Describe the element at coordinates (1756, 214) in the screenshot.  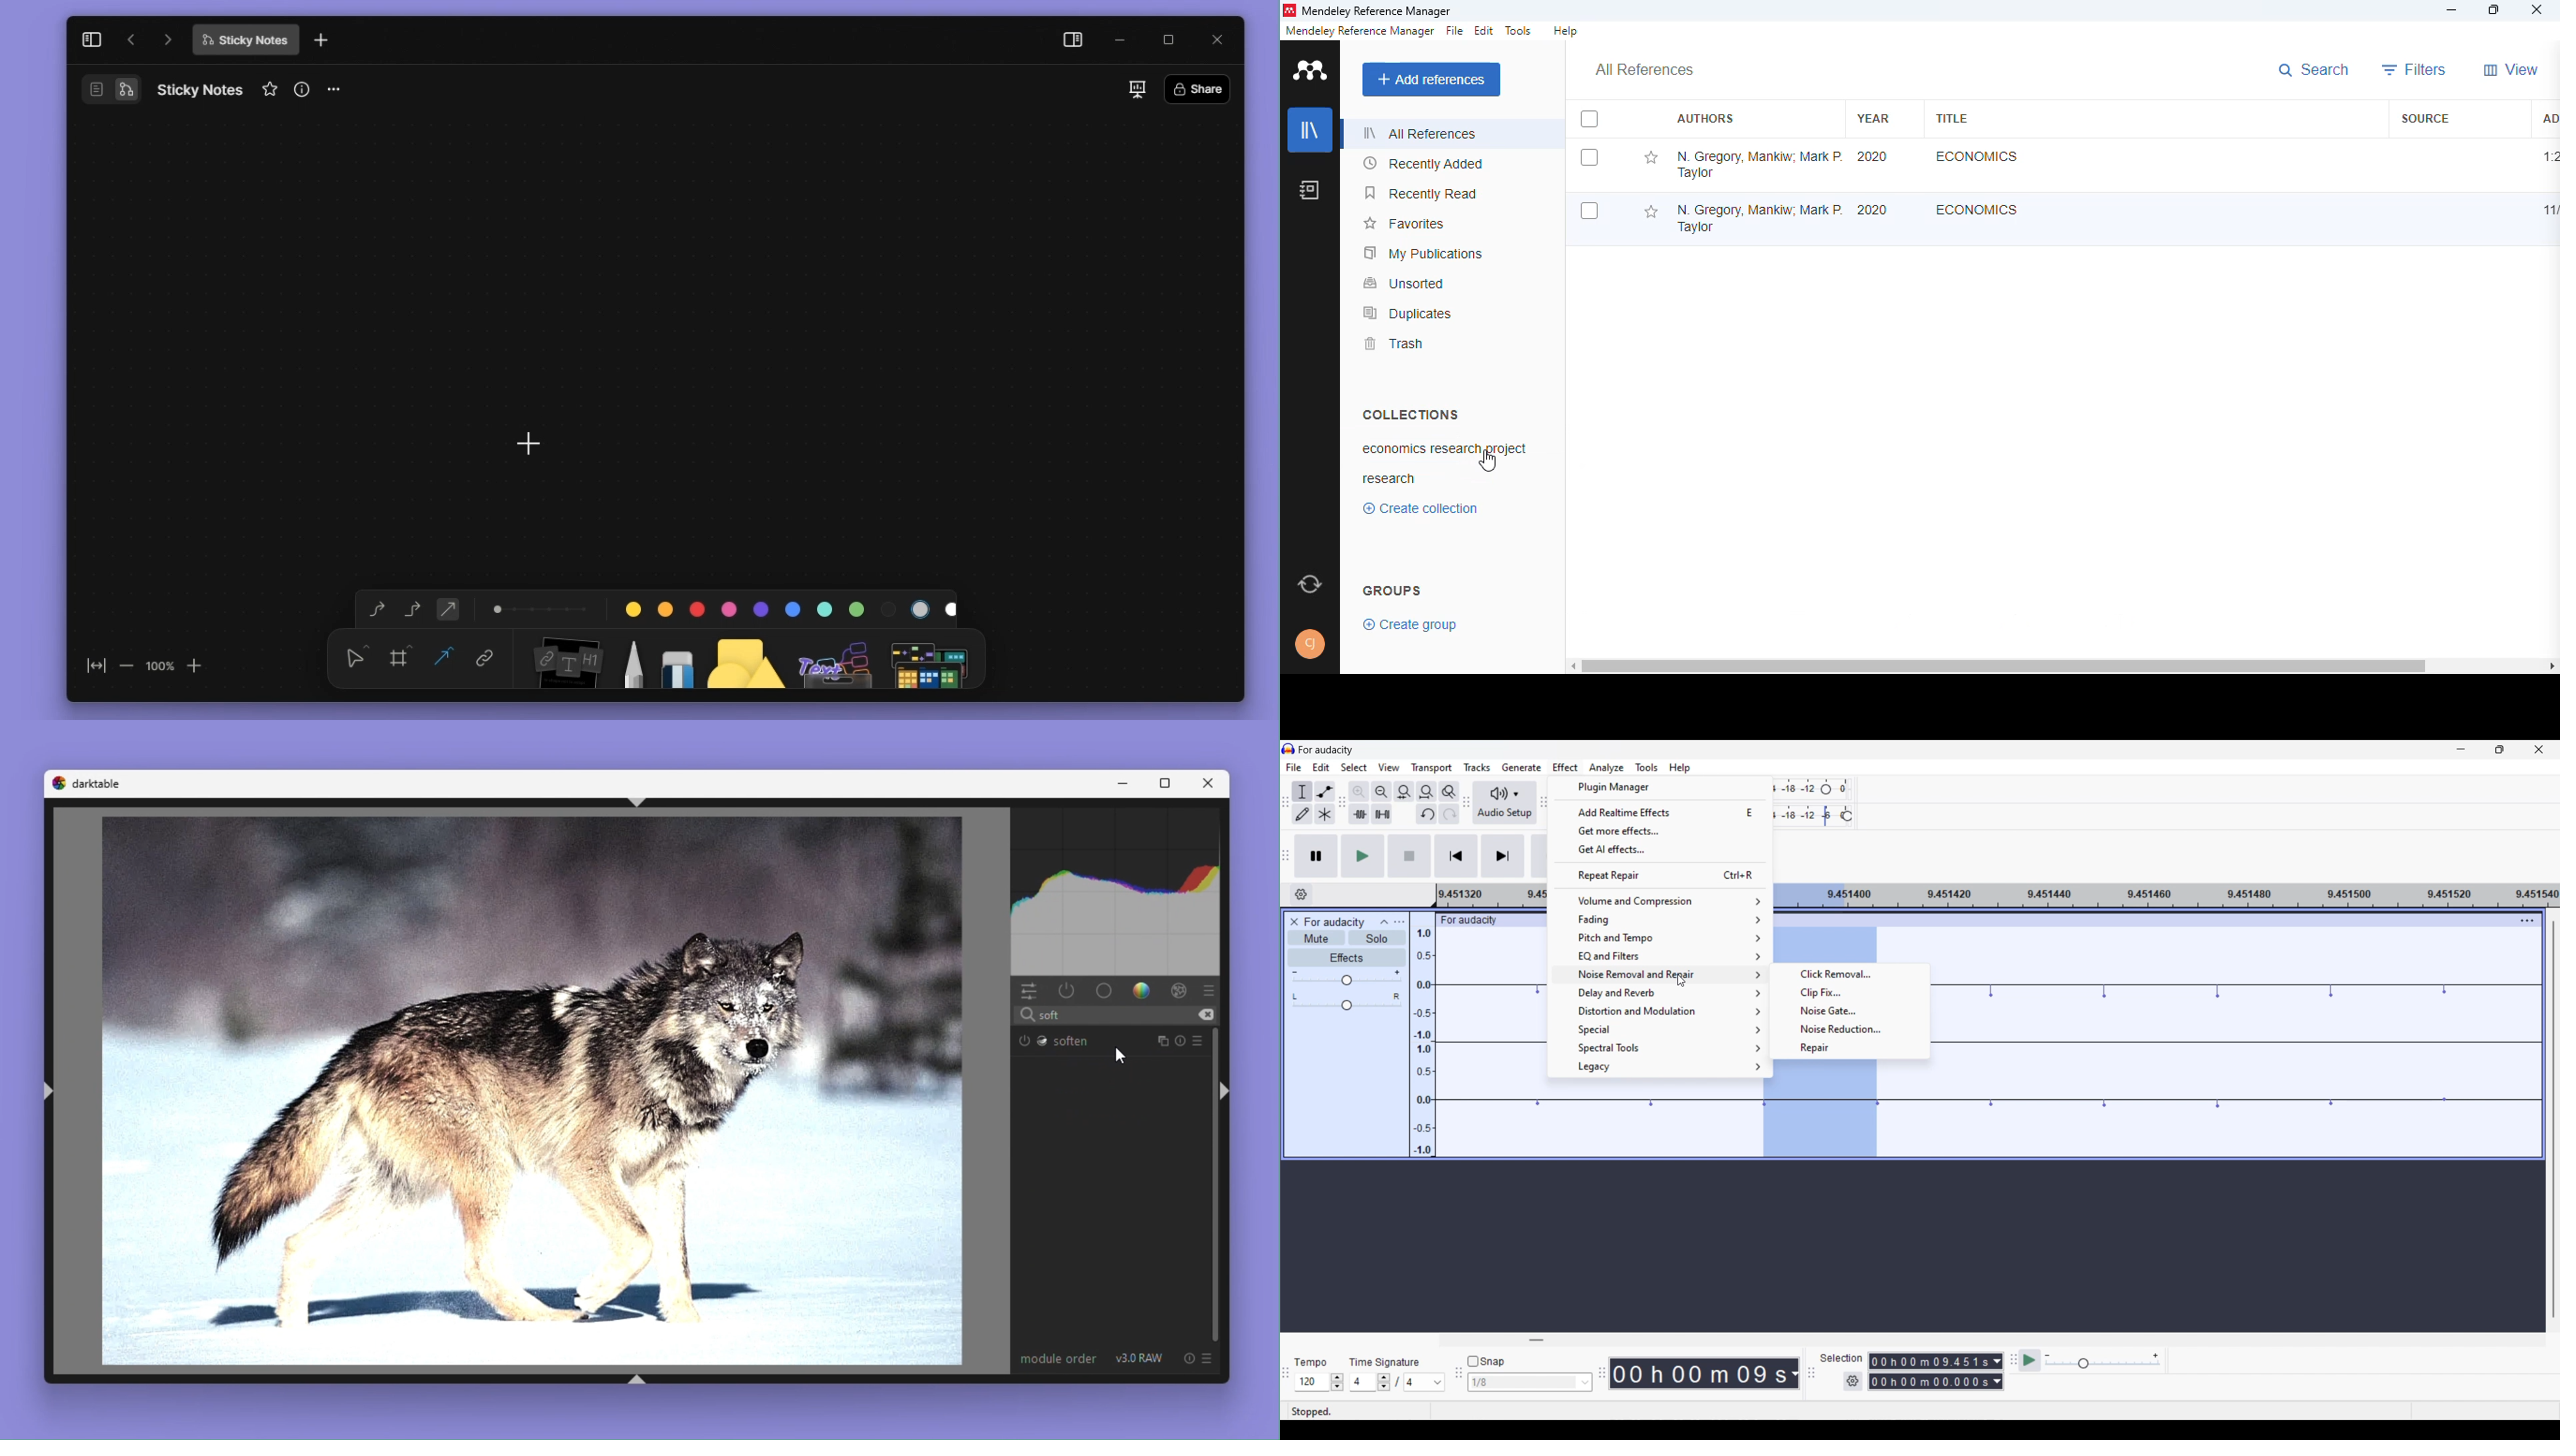
I see `N. Gregory Mankiw, Mark P. Taylor` at that location.